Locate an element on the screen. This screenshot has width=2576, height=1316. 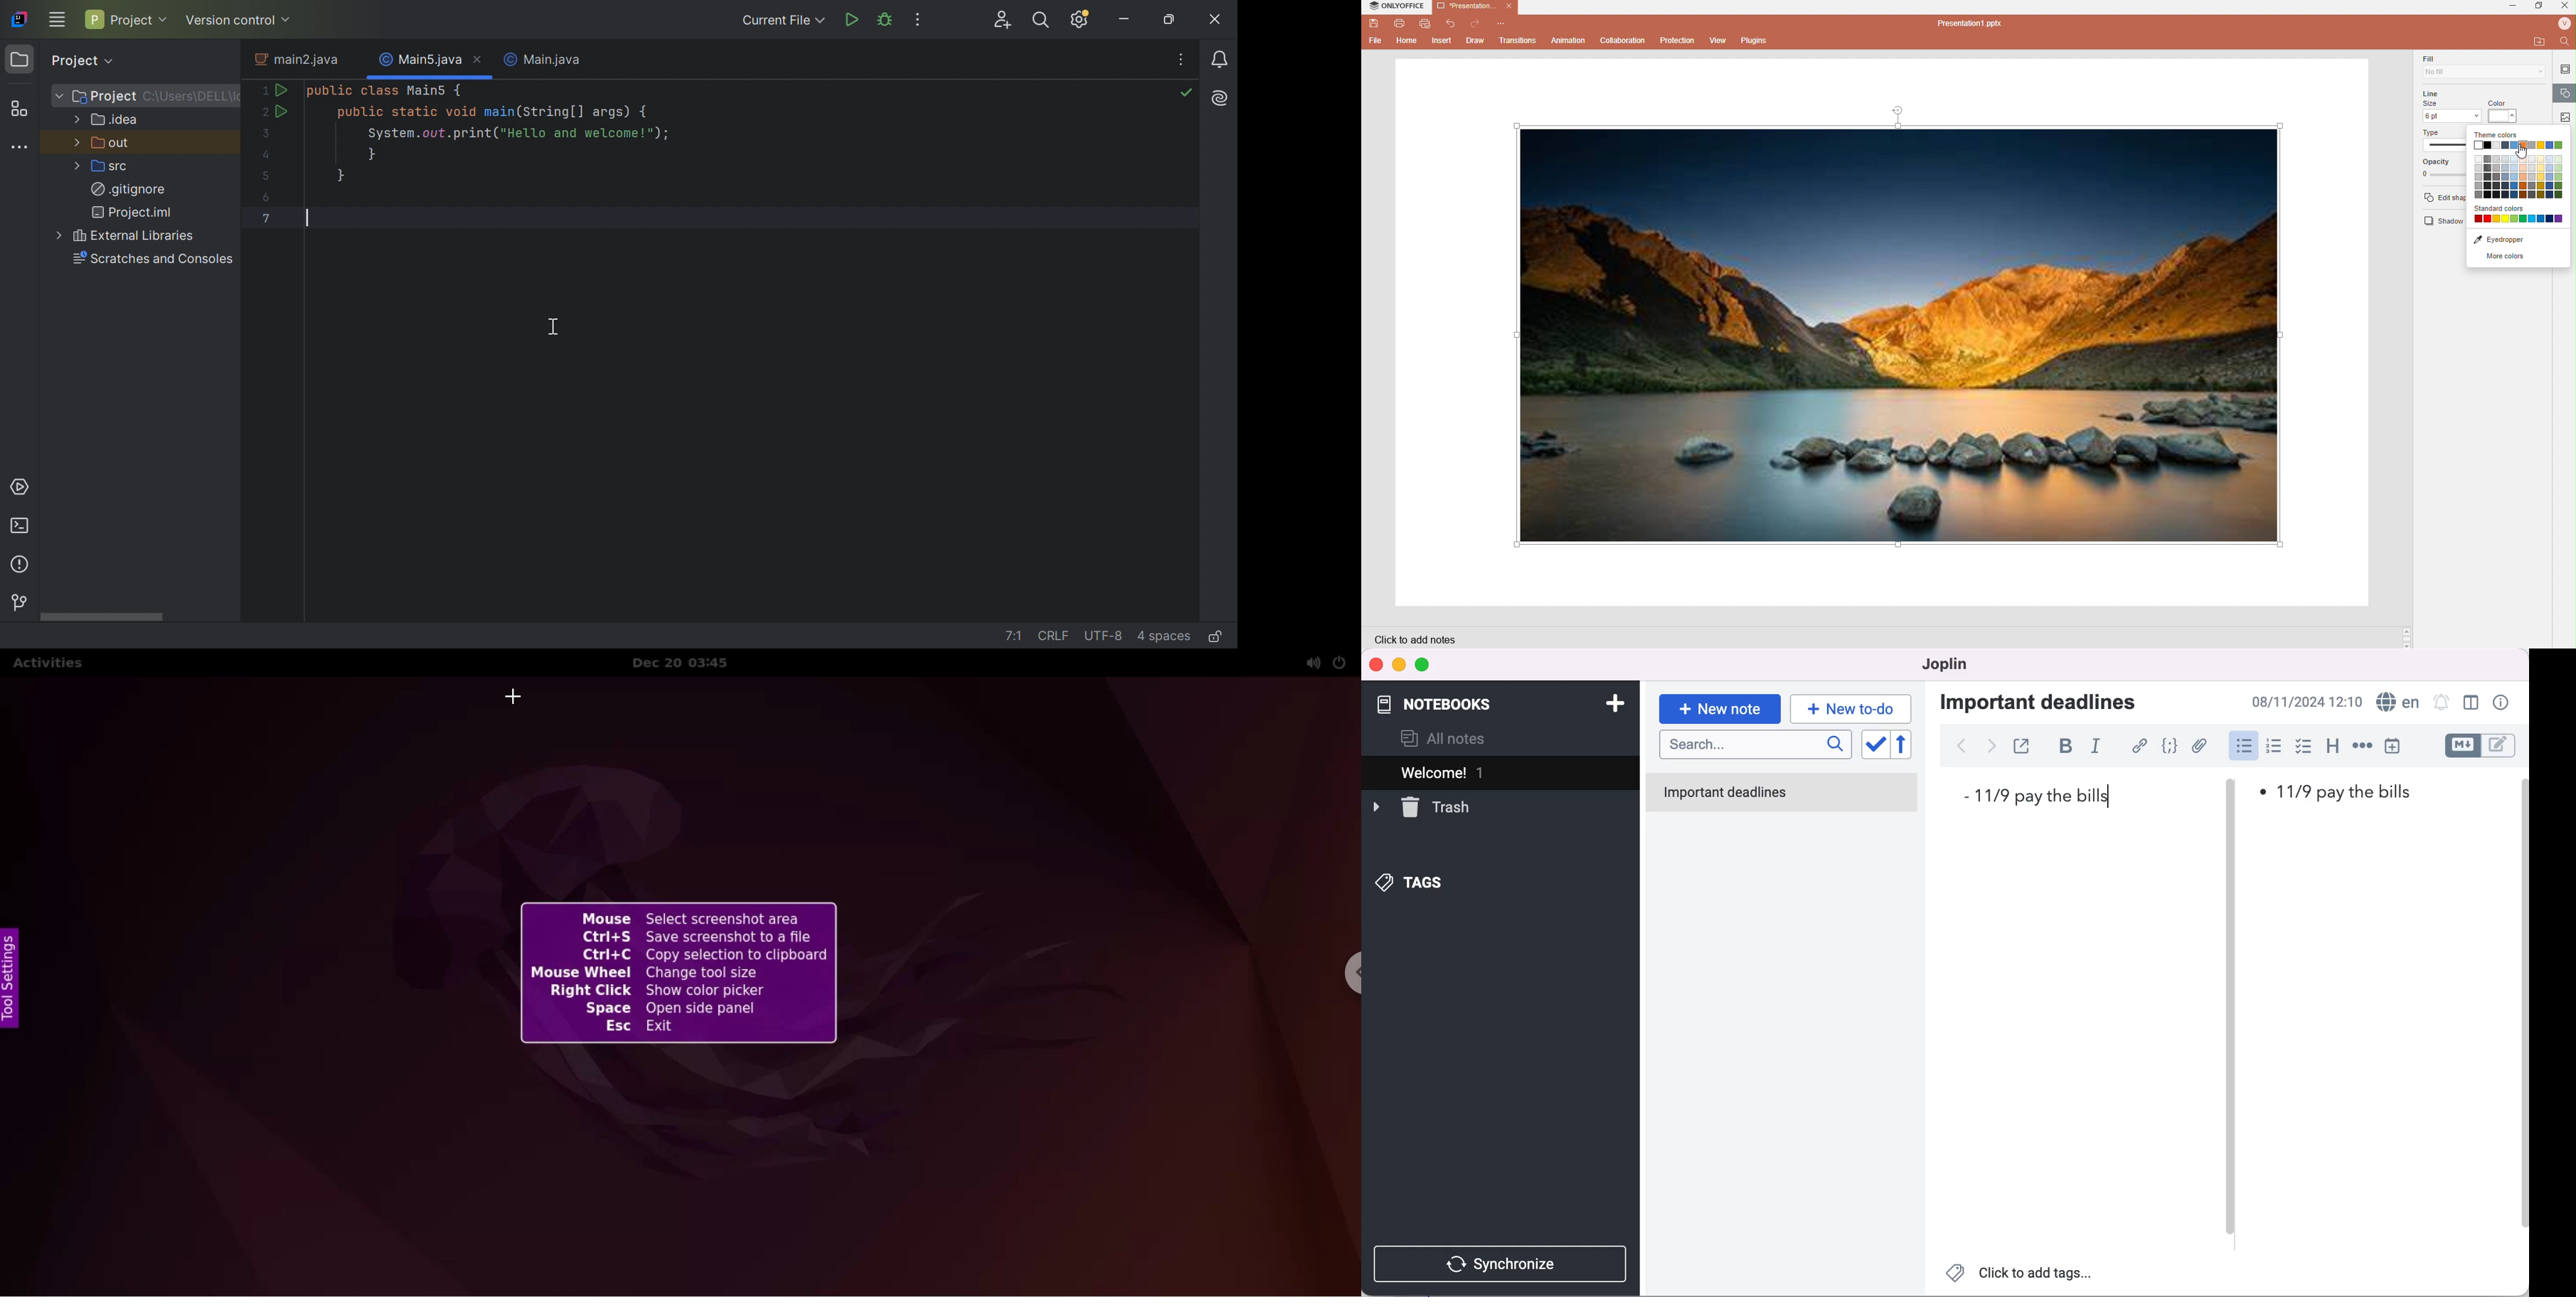
Customize quick access toolbar is located at coordinates (1503, 22).